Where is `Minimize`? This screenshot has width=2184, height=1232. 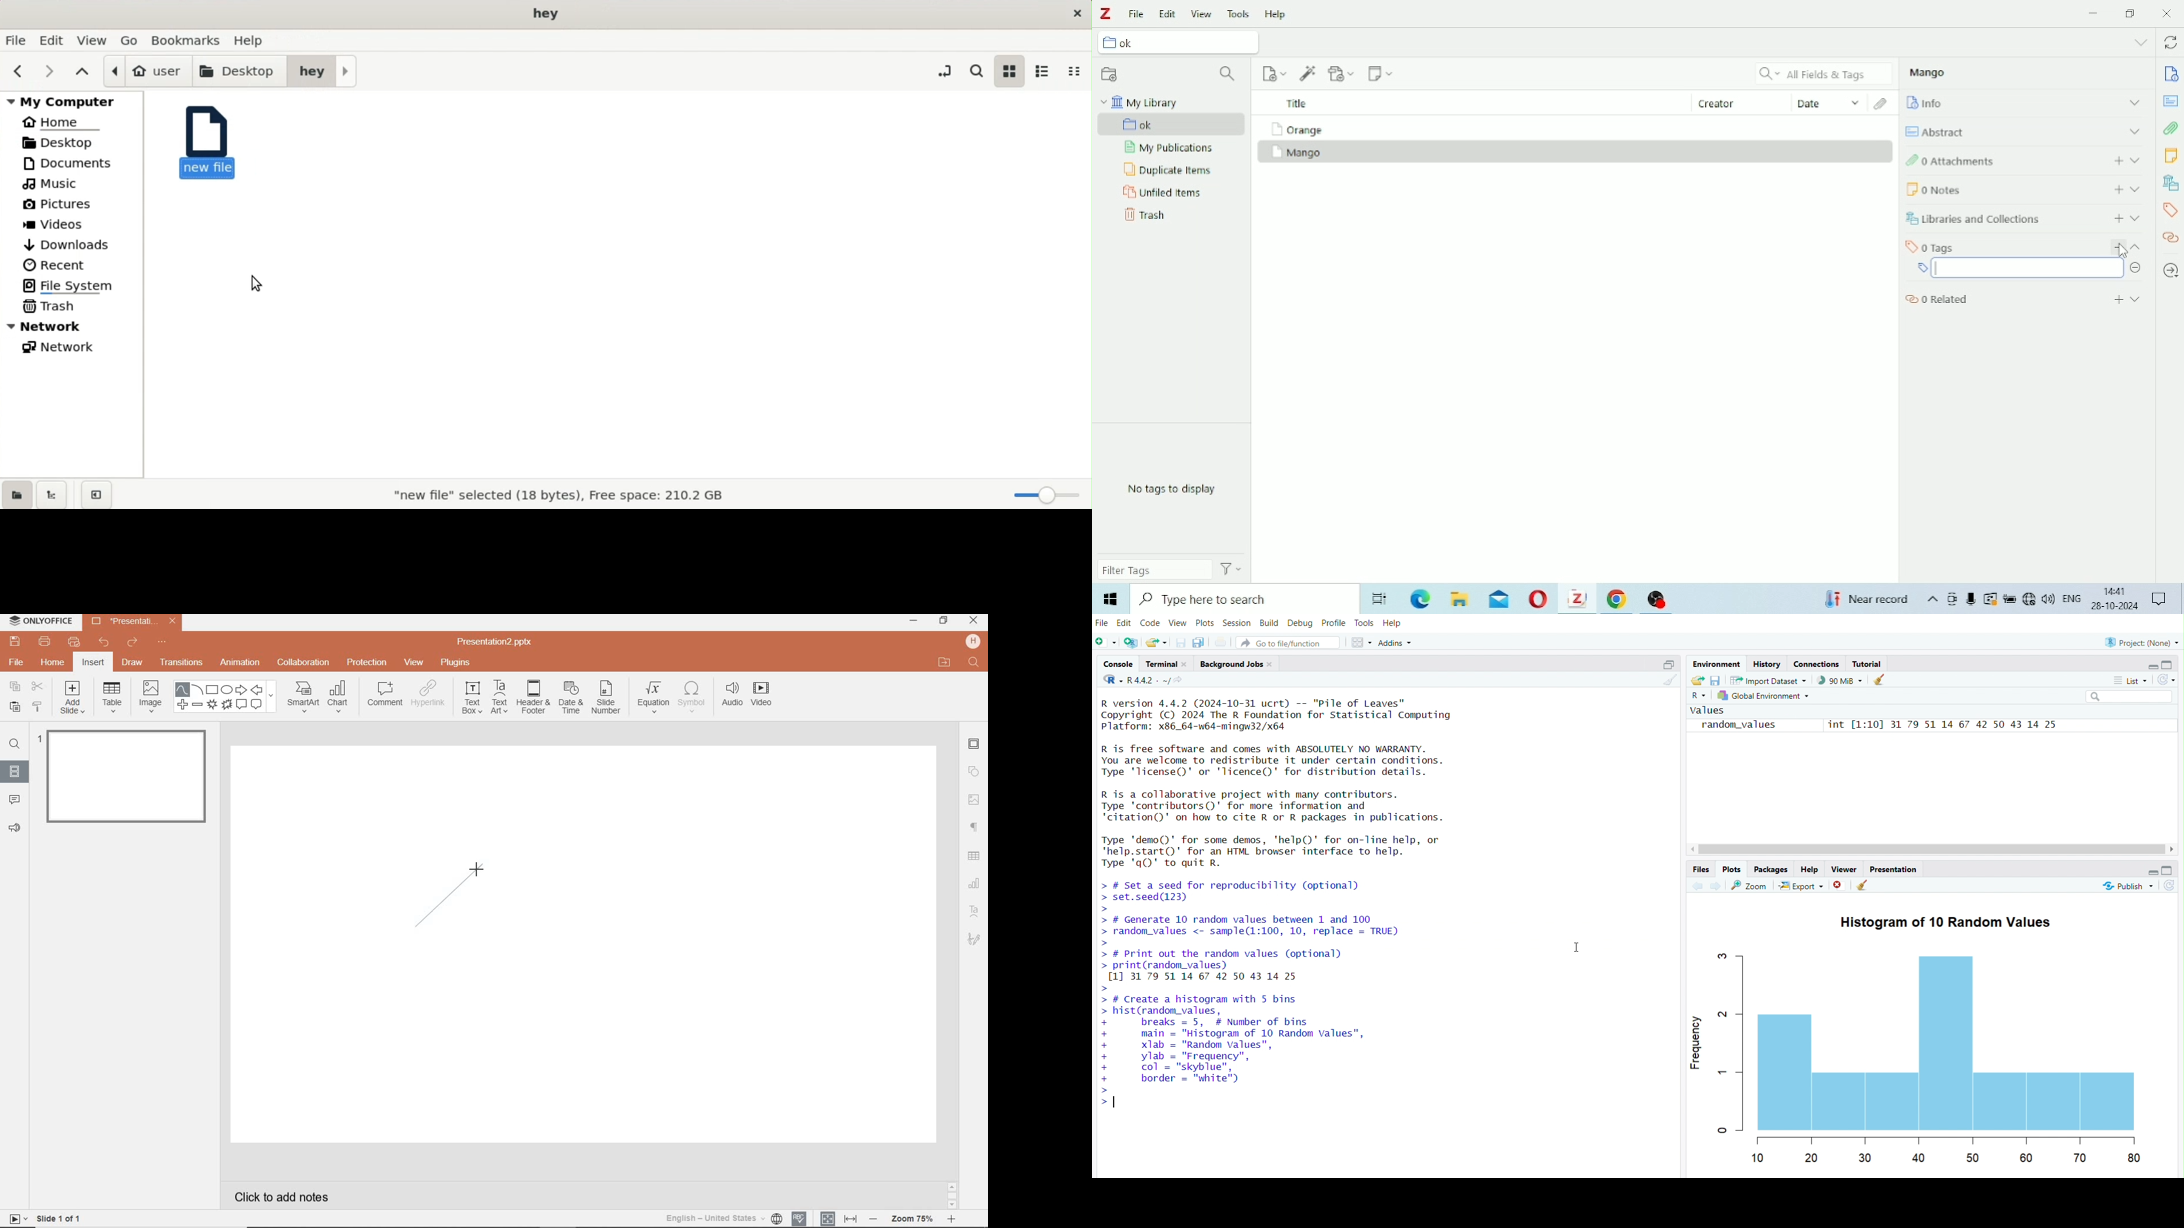
Minimize is located at coordinates (2095, 13).